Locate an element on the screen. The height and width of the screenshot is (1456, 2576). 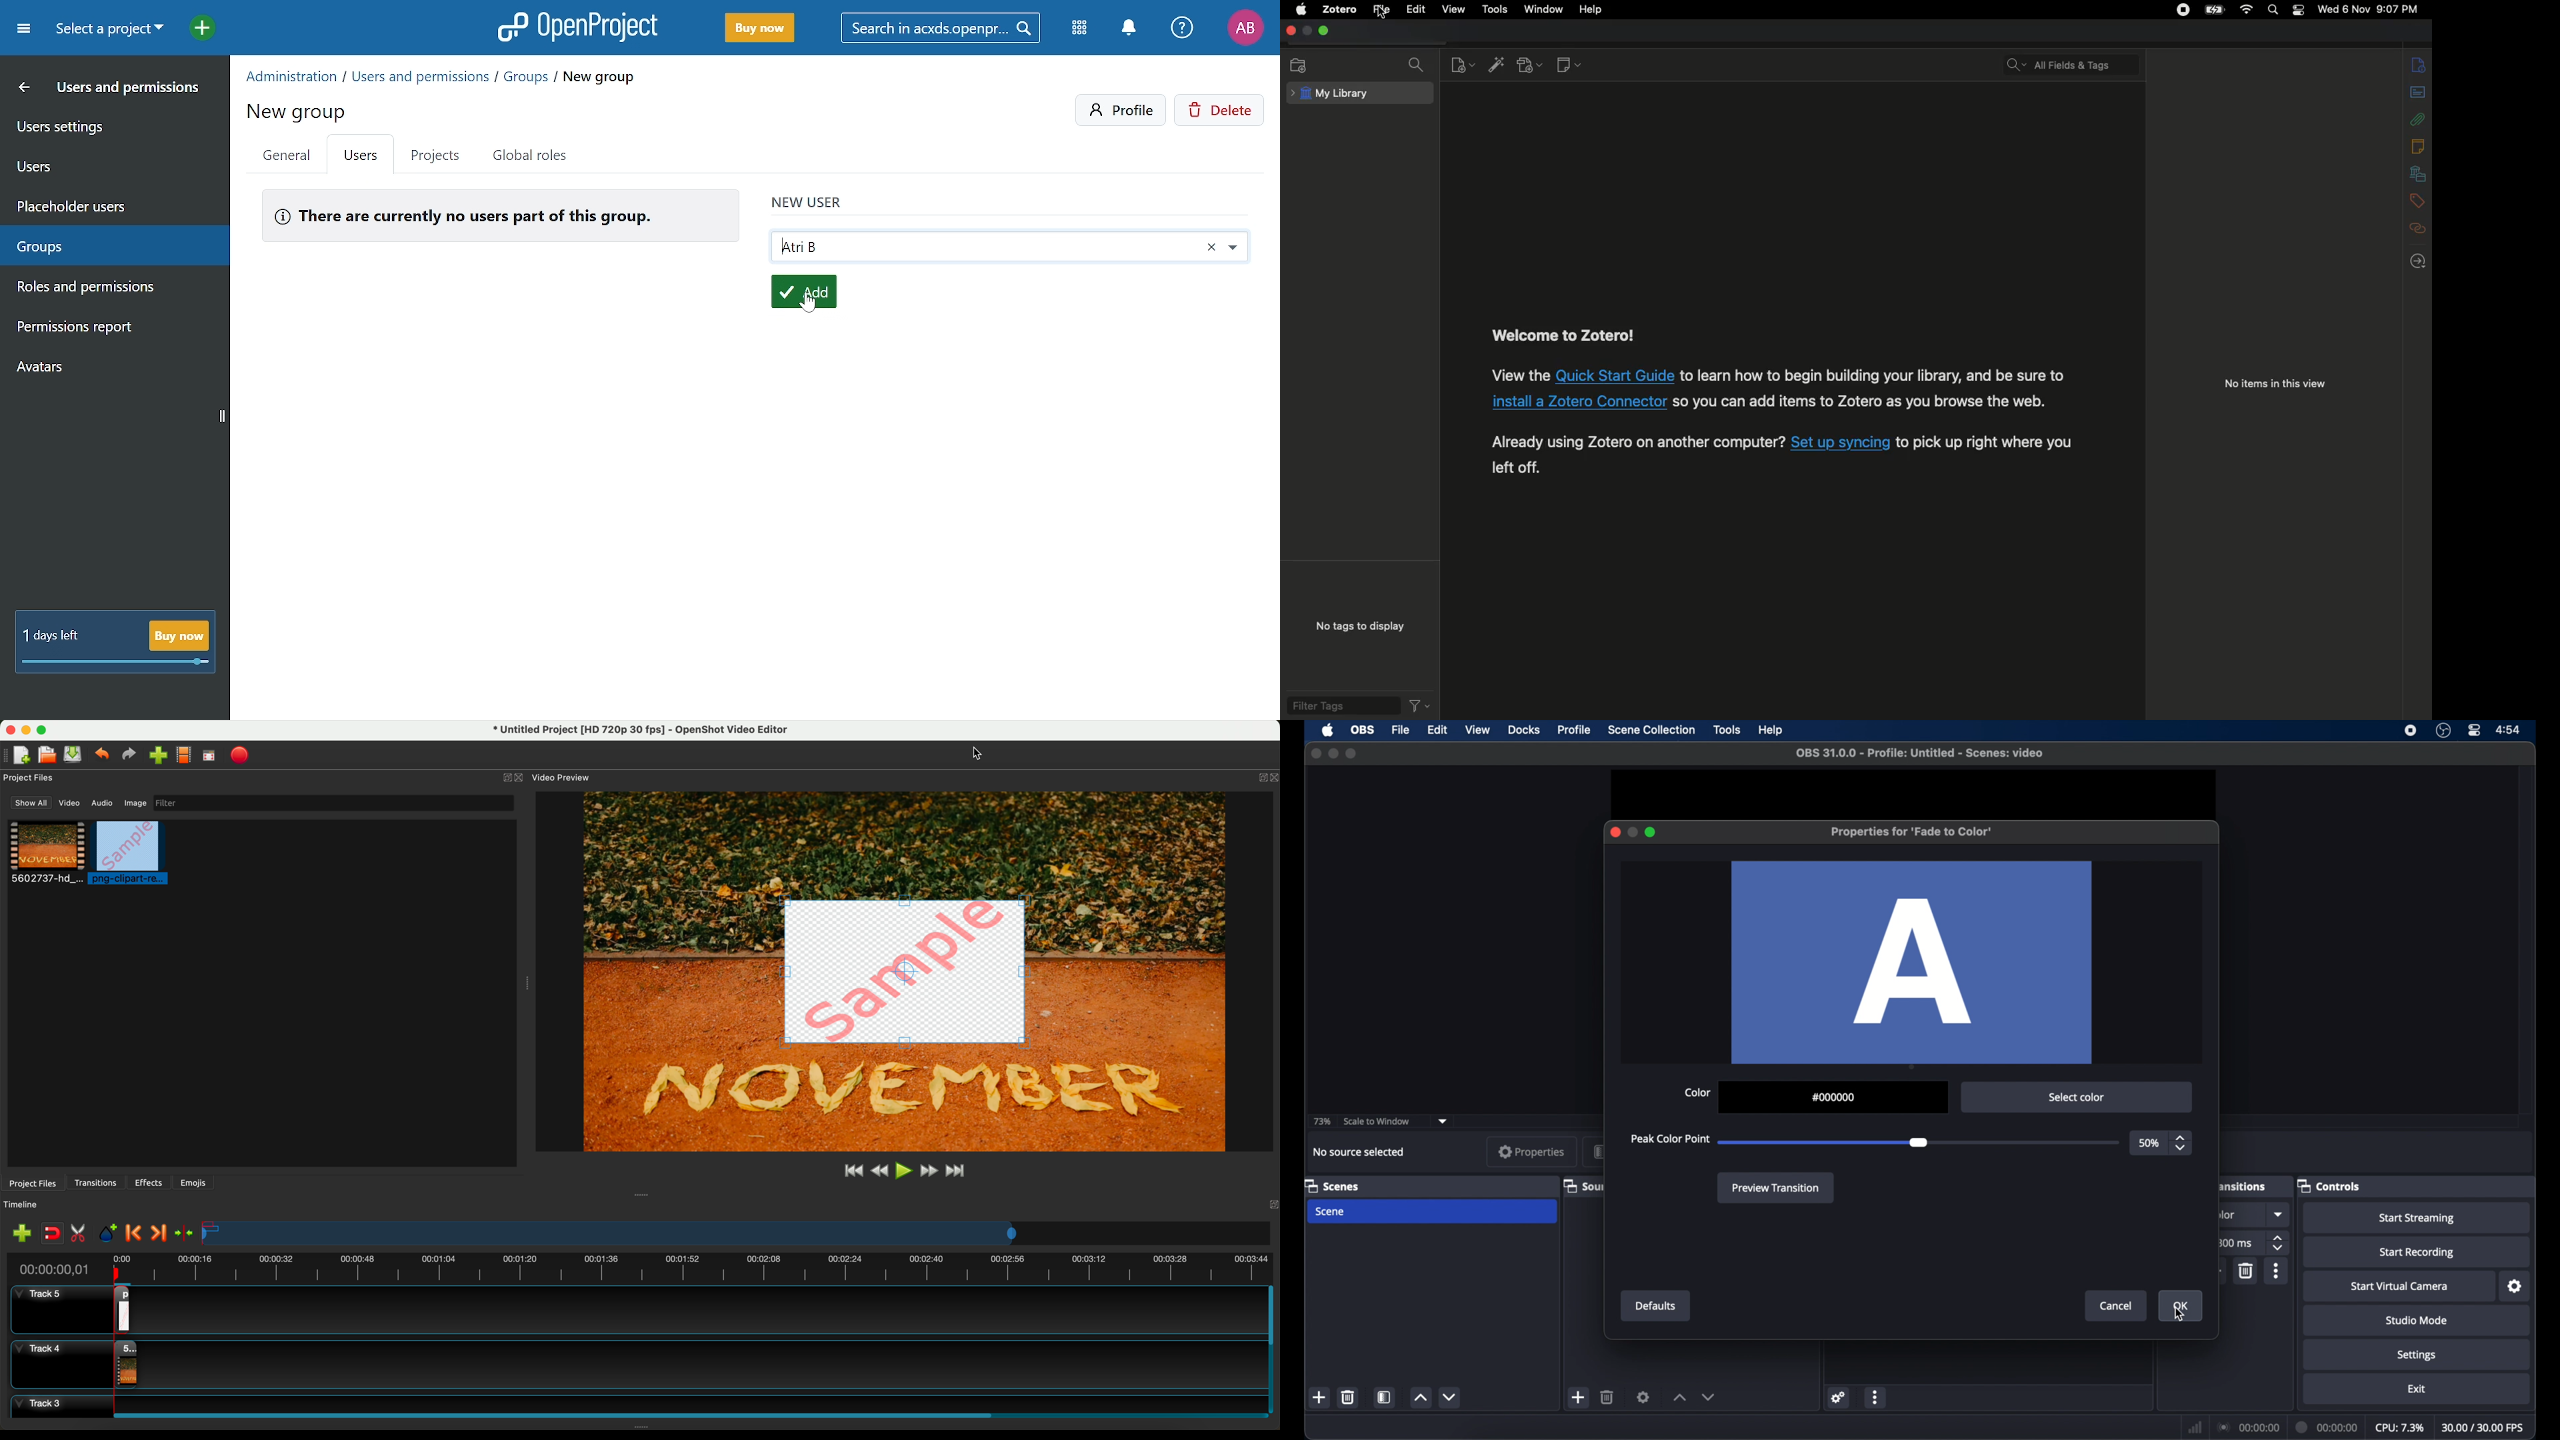
Charge is located at coordinates (2211, 10).